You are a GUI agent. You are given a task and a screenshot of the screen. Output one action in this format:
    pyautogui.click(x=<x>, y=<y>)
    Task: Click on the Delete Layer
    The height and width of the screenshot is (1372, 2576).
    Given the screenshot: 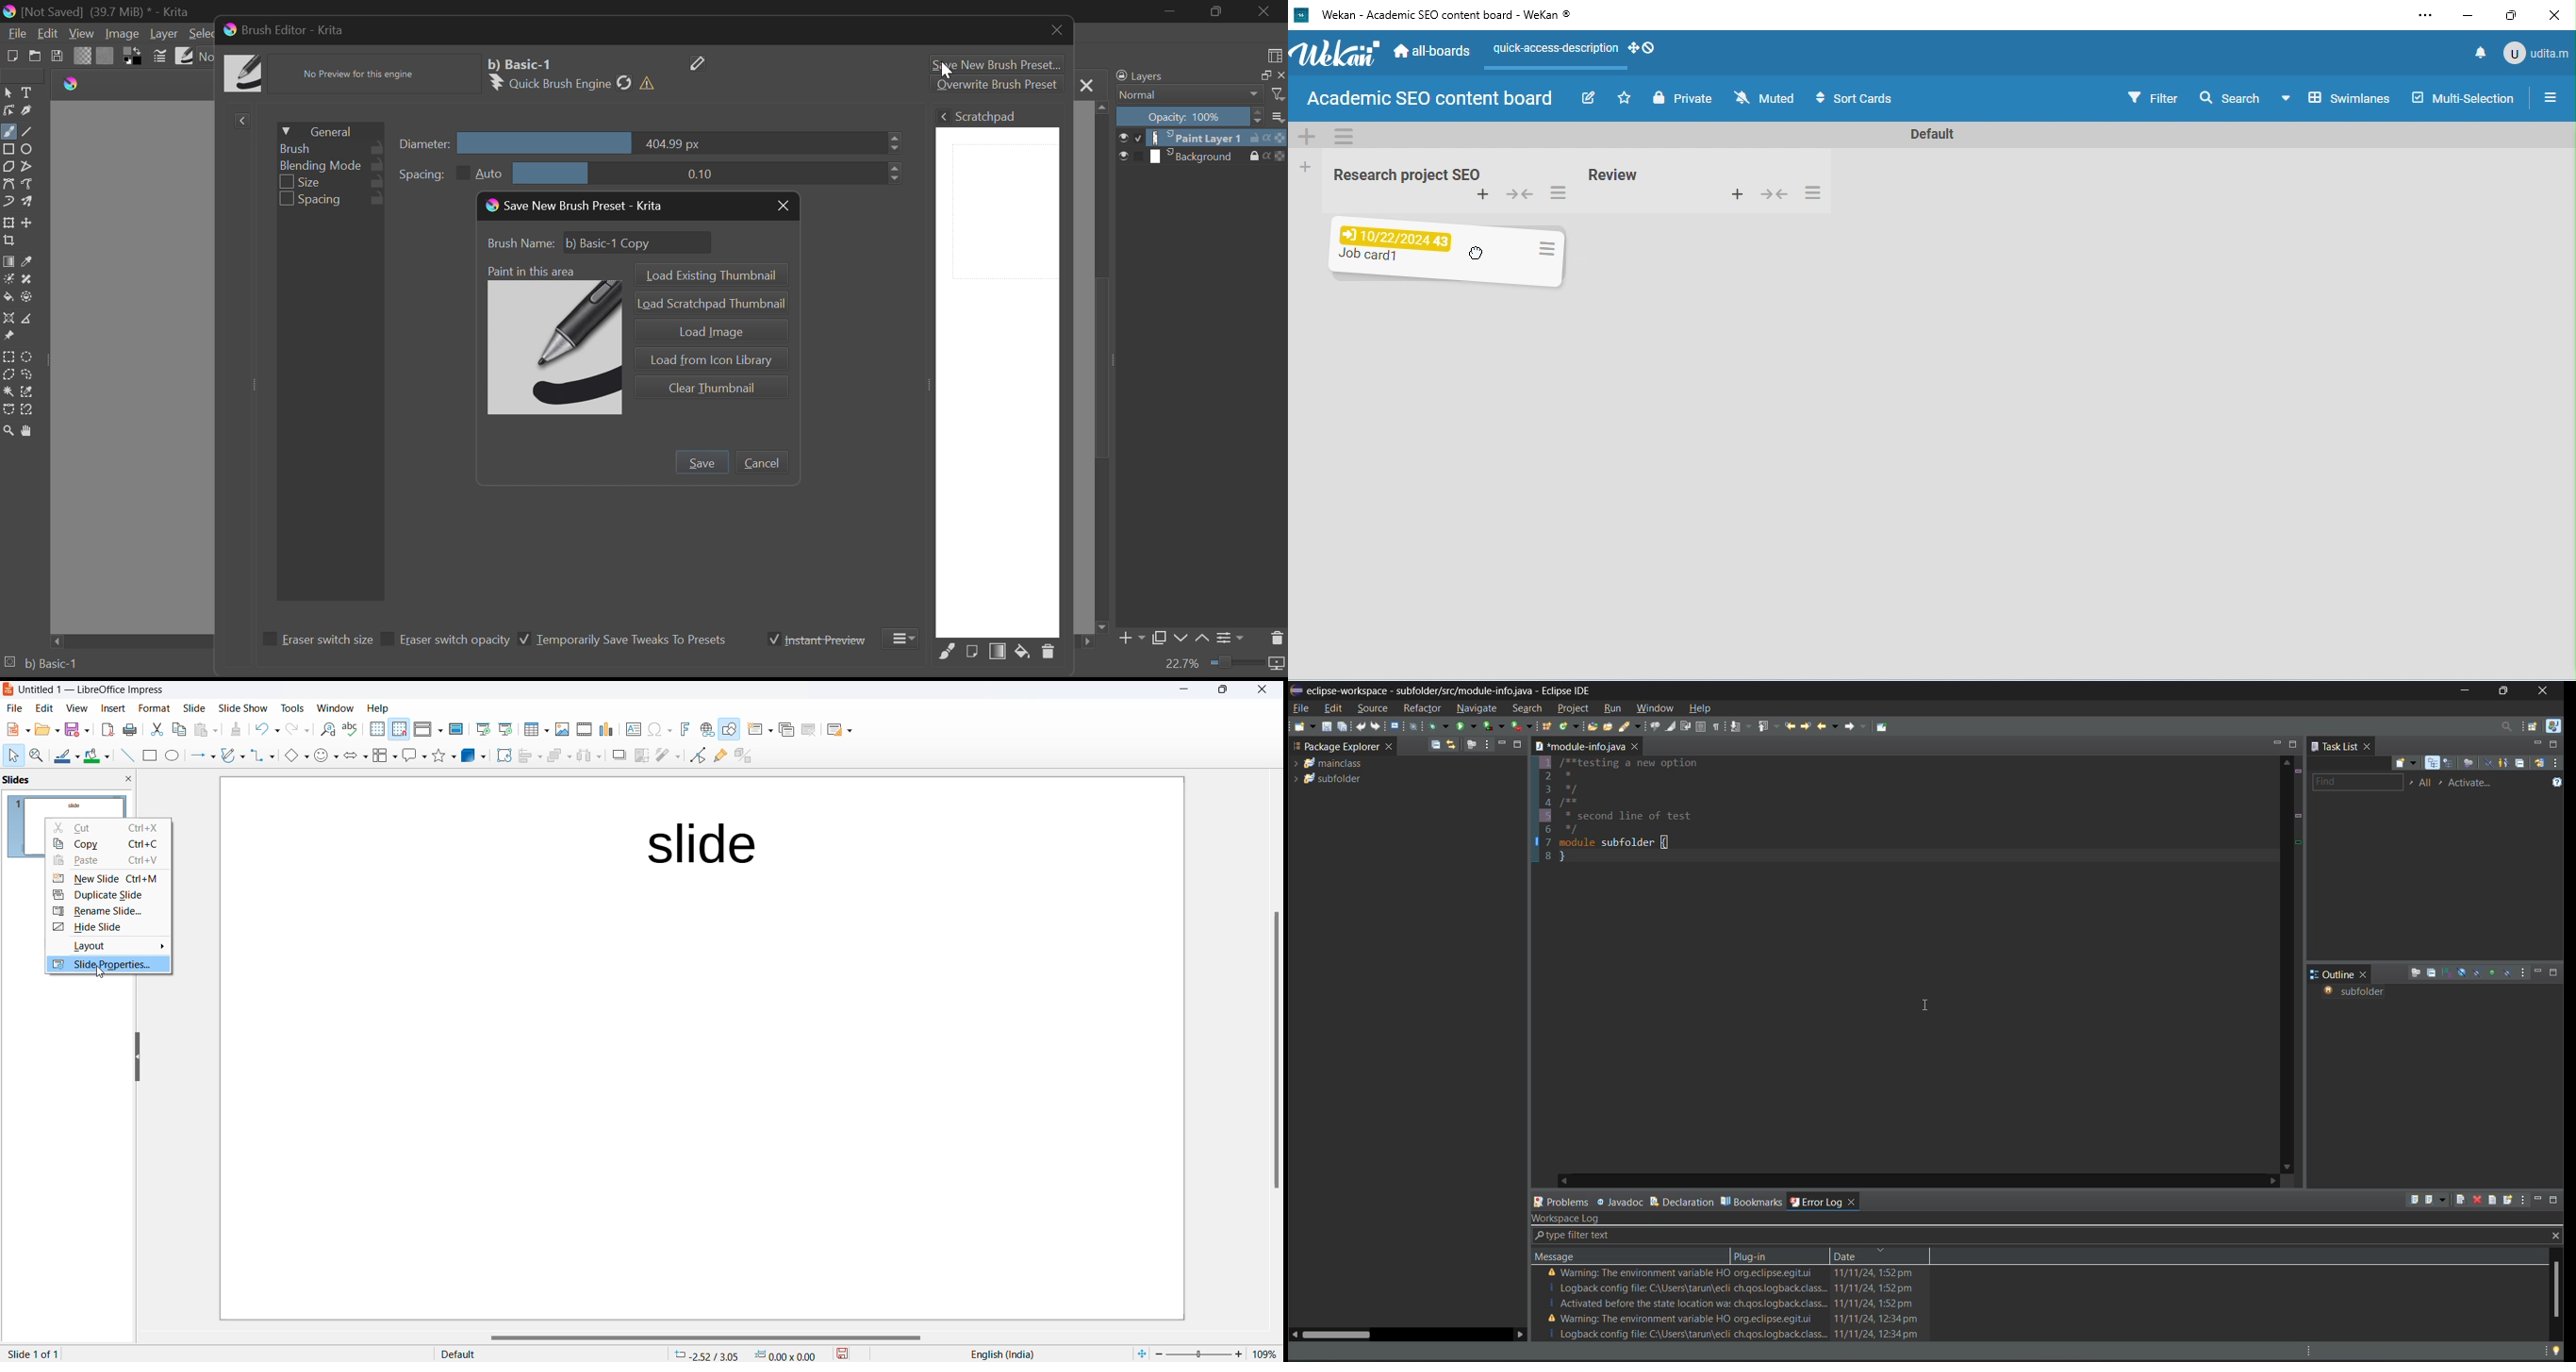 What is the action you would take?
    pyautogui.click(x=1277, y=638)
    